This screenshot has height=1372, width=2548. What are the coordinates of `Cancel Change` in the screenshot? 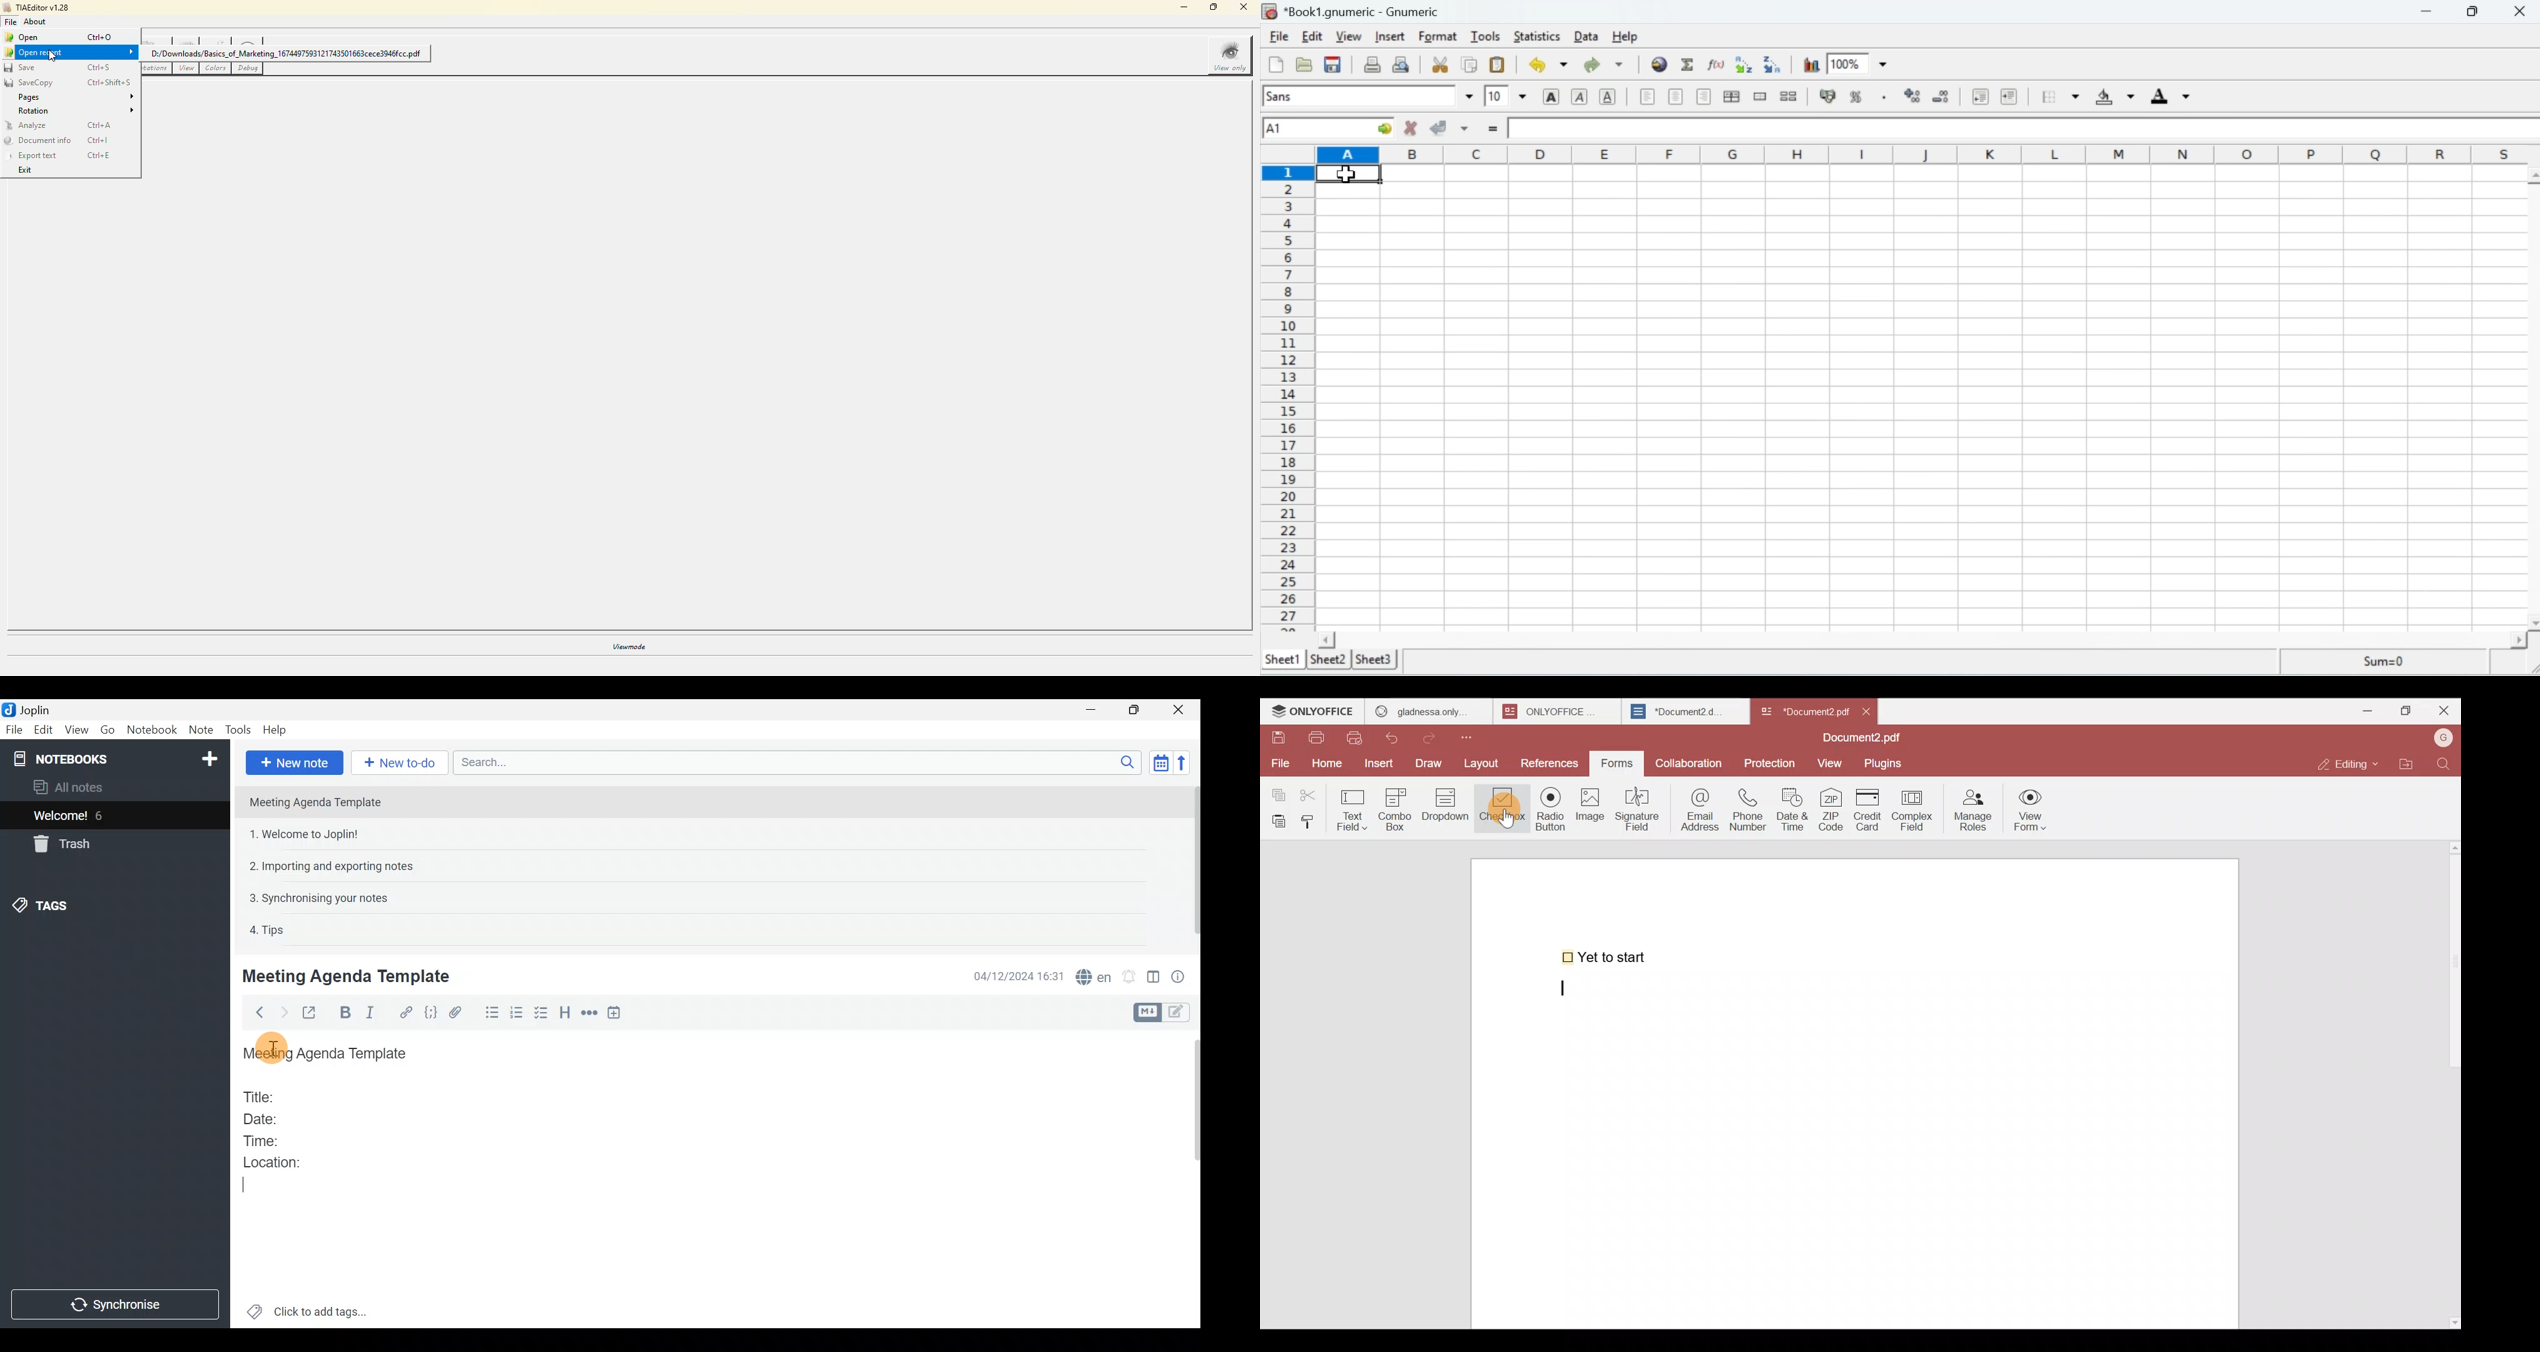 It's located at (1412, 127).